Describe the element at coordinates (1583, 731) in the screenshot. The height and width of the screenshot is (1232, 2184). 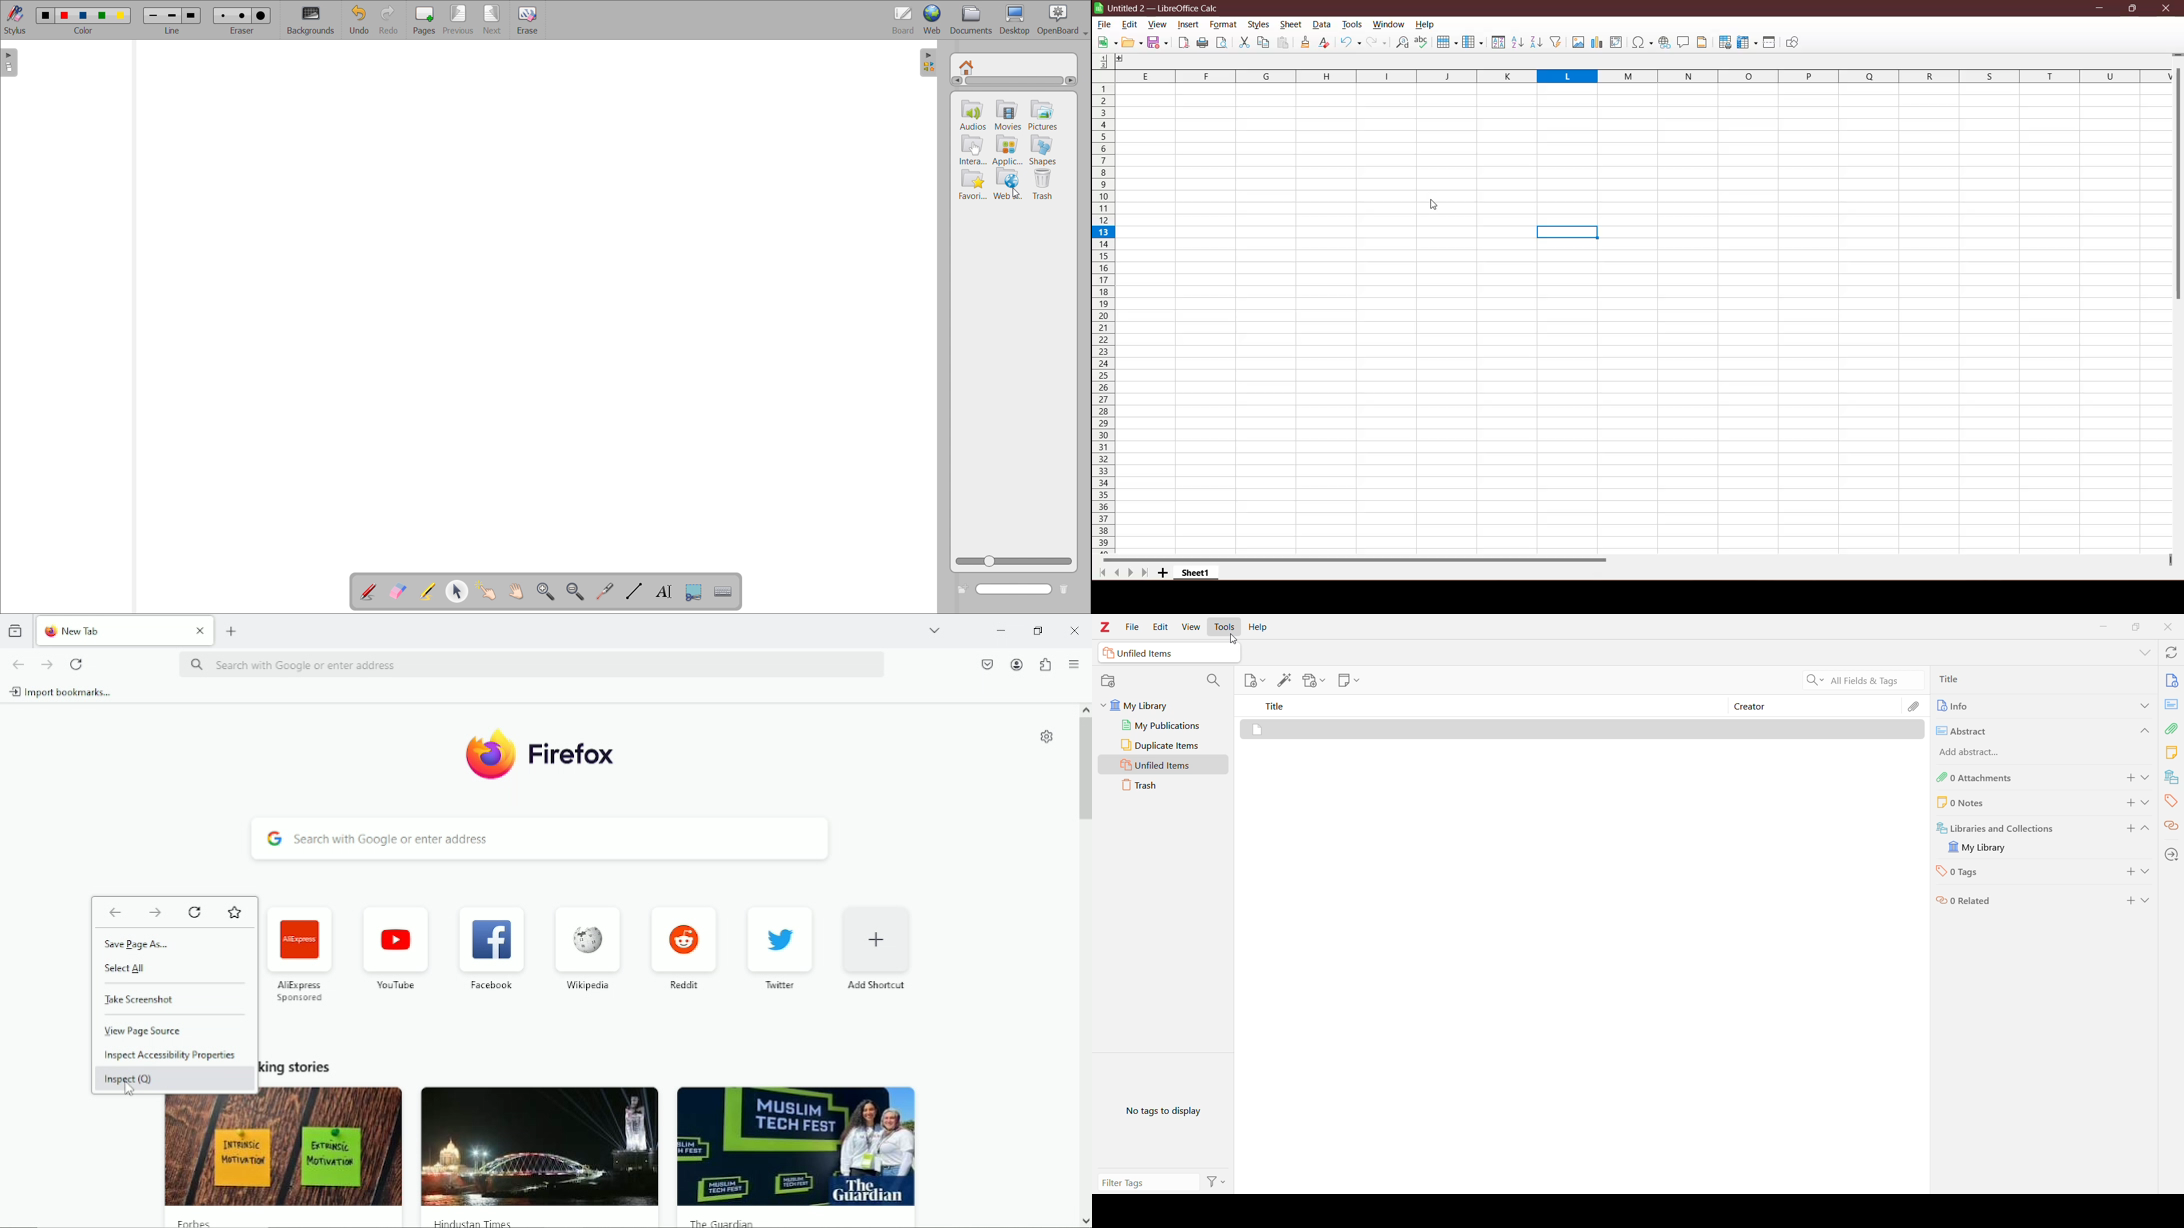
I see `Item` at that location.